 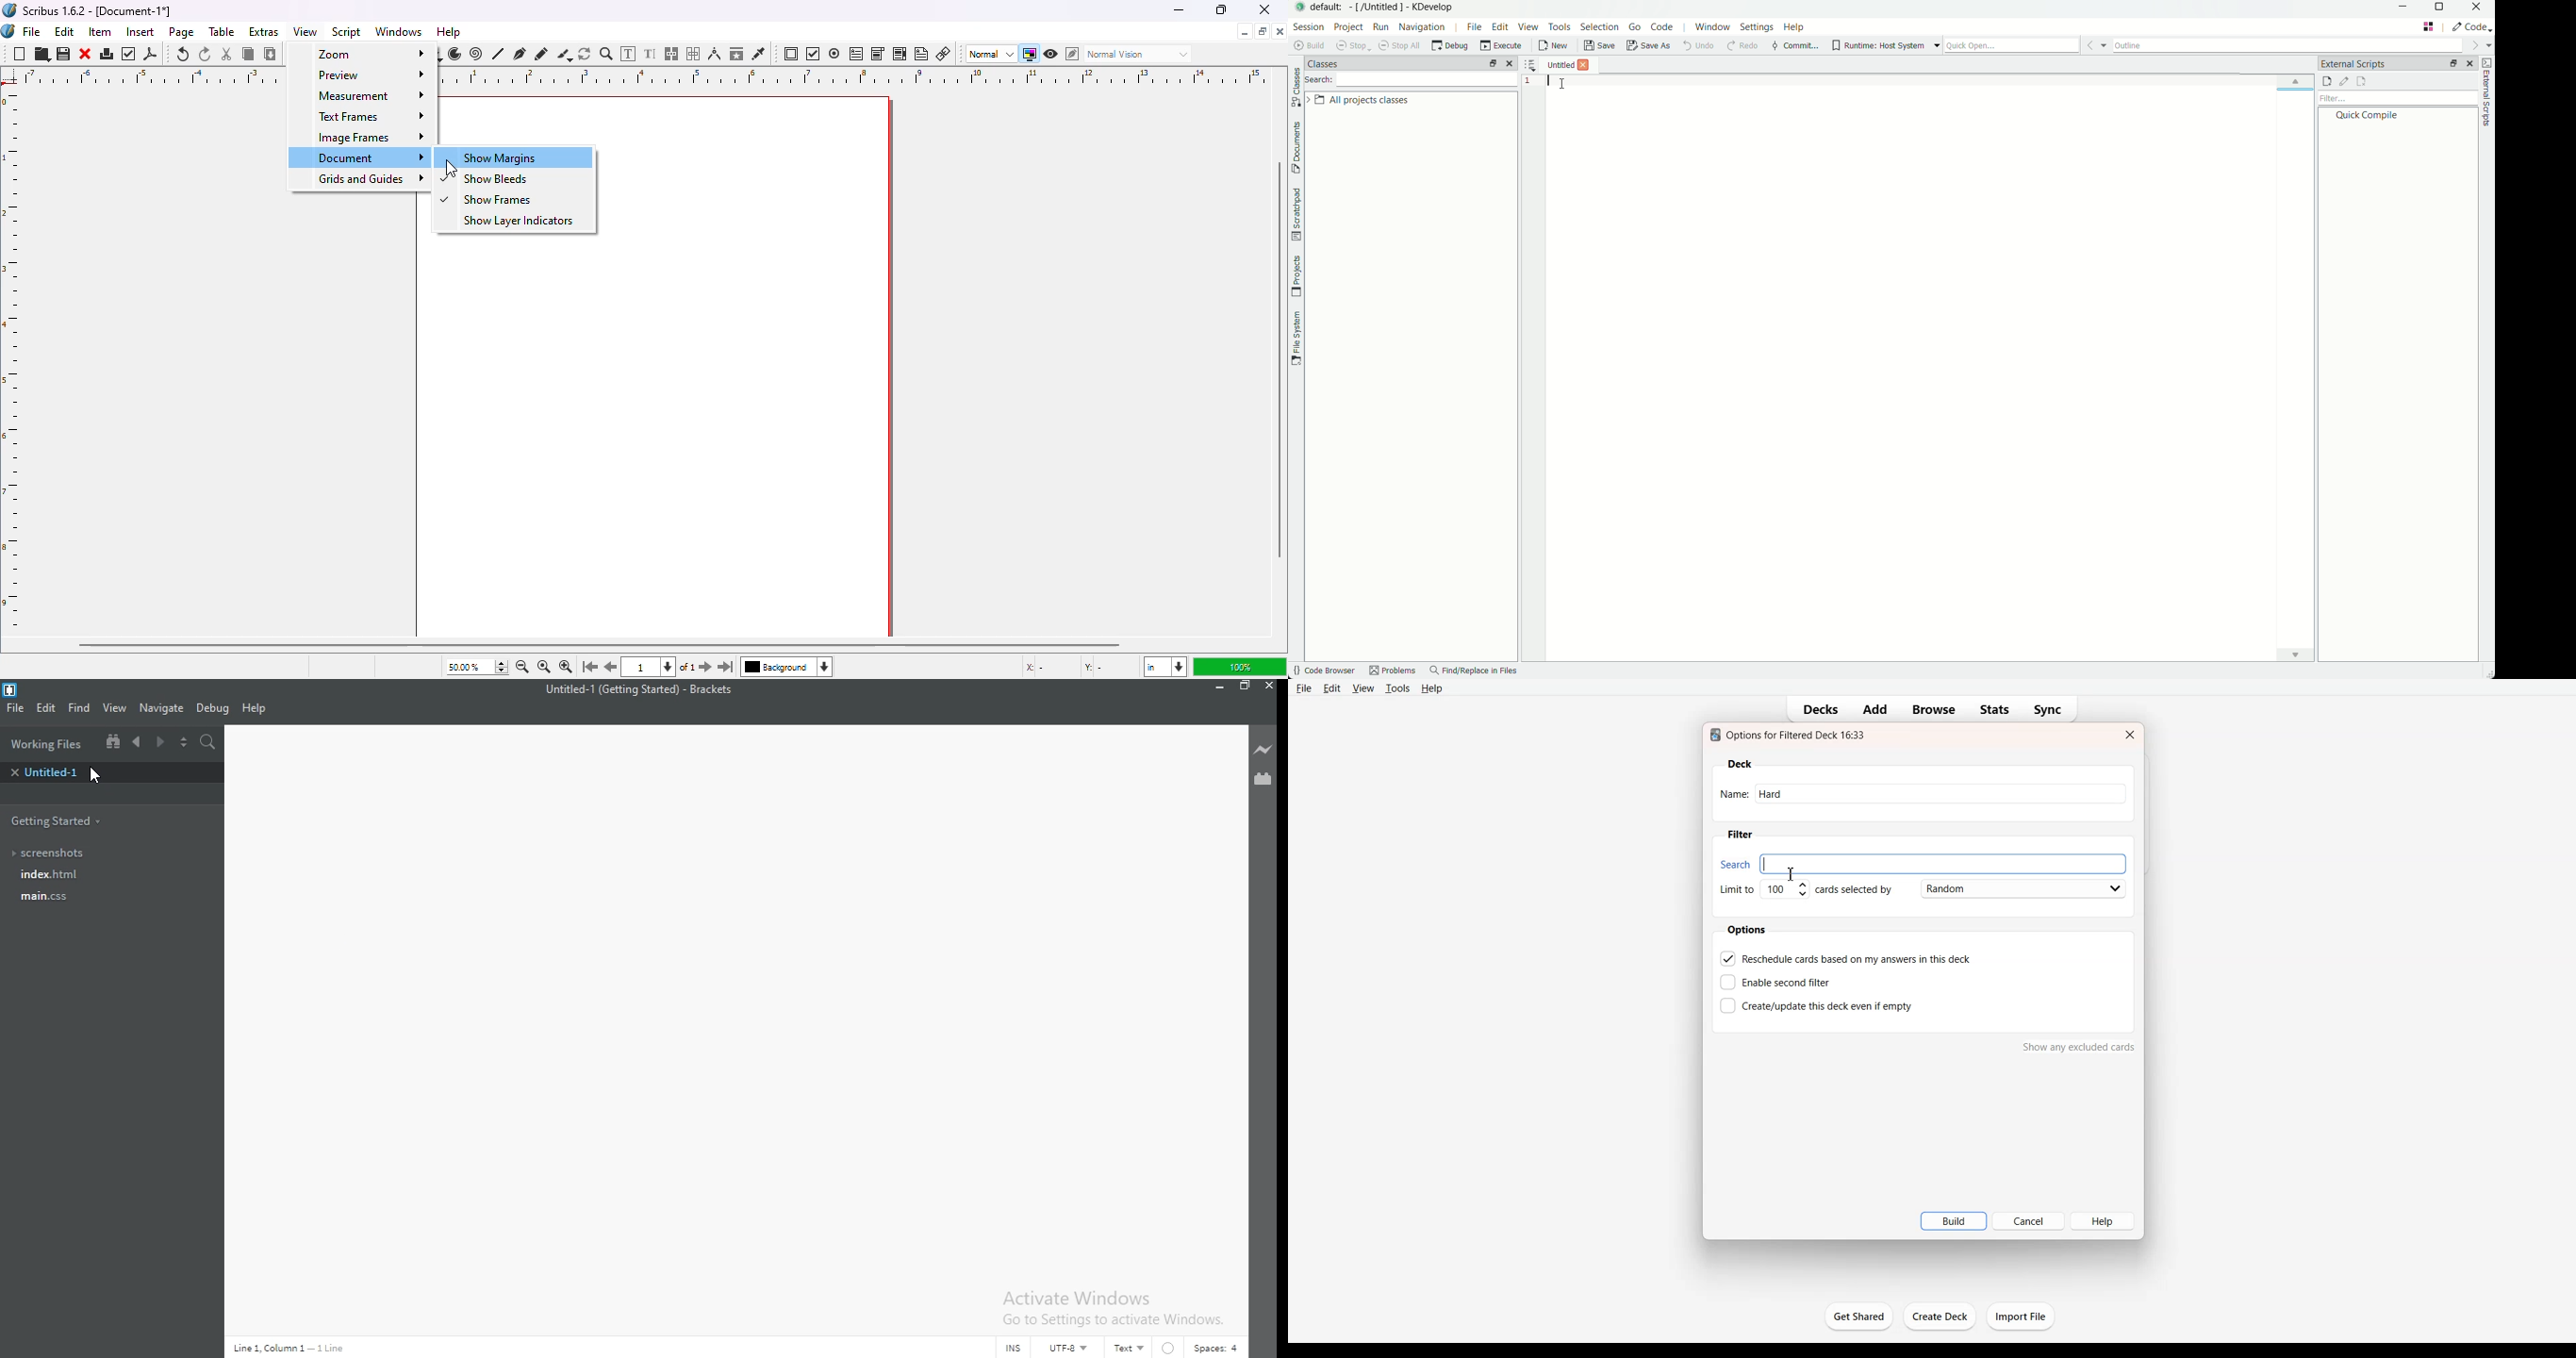 I want to click on 50.00%, so click(x=459, y=667).